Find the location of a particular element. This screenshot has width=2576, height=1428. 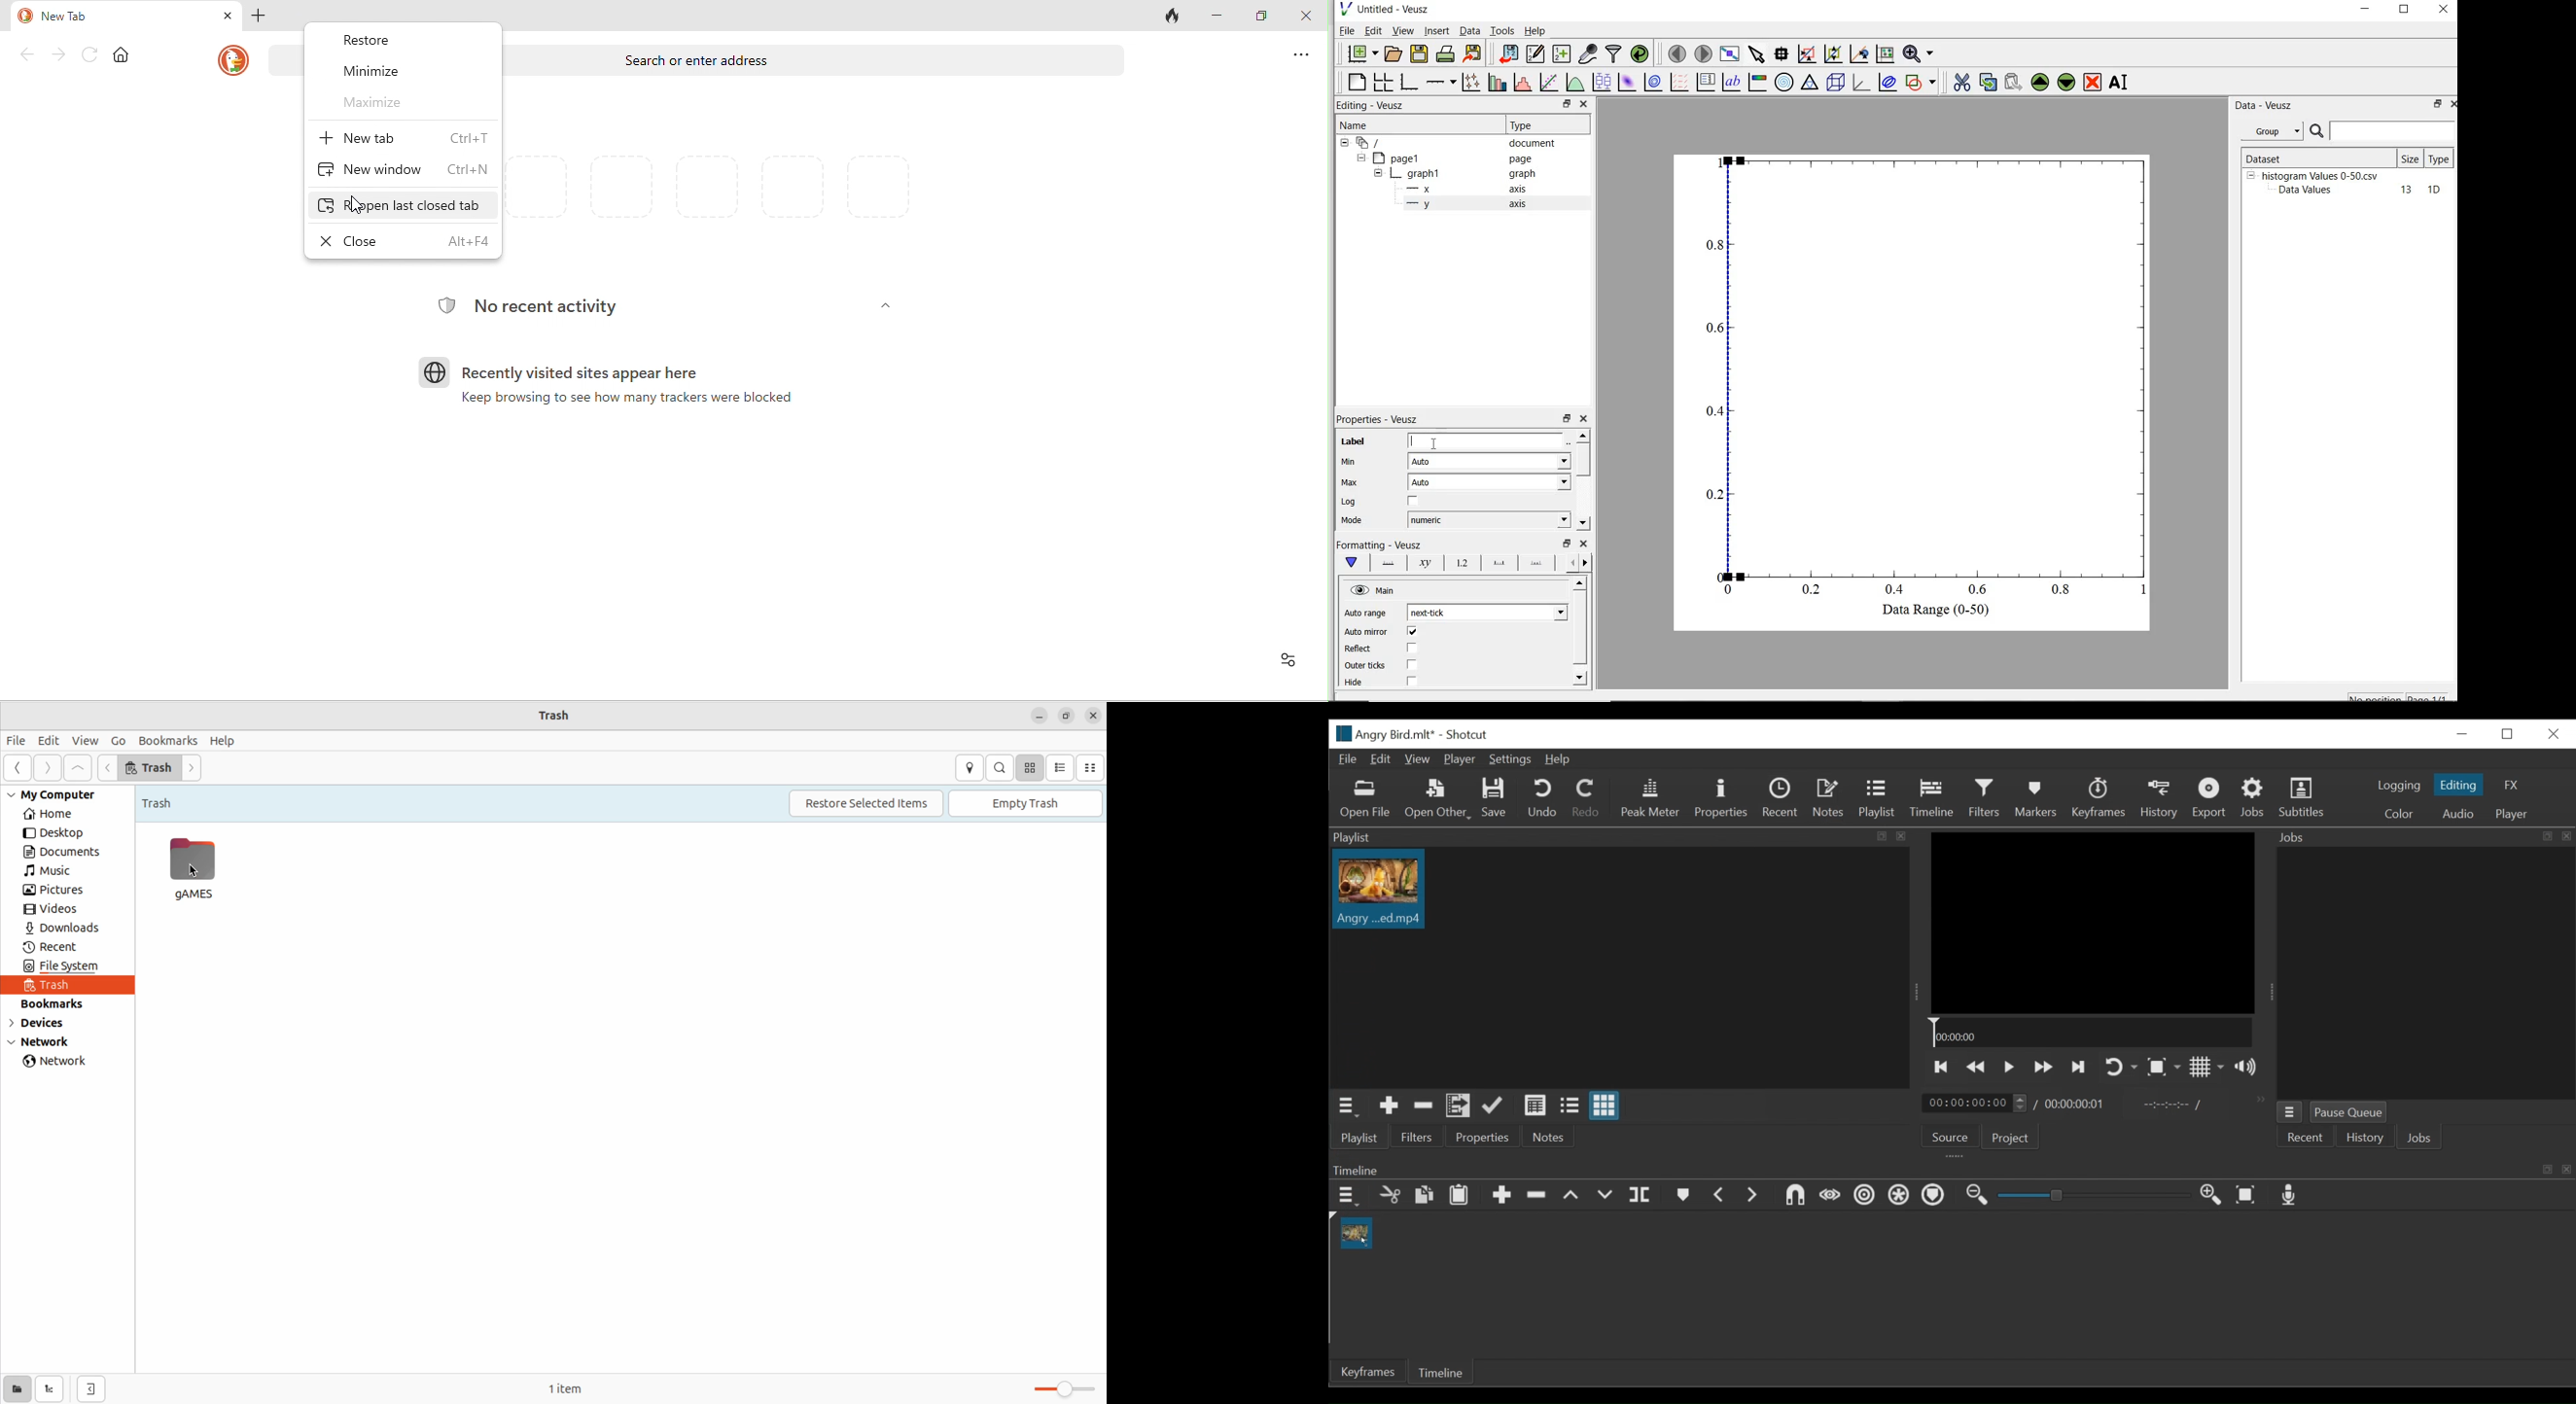

downlaods is located at coordinates (67, 929).